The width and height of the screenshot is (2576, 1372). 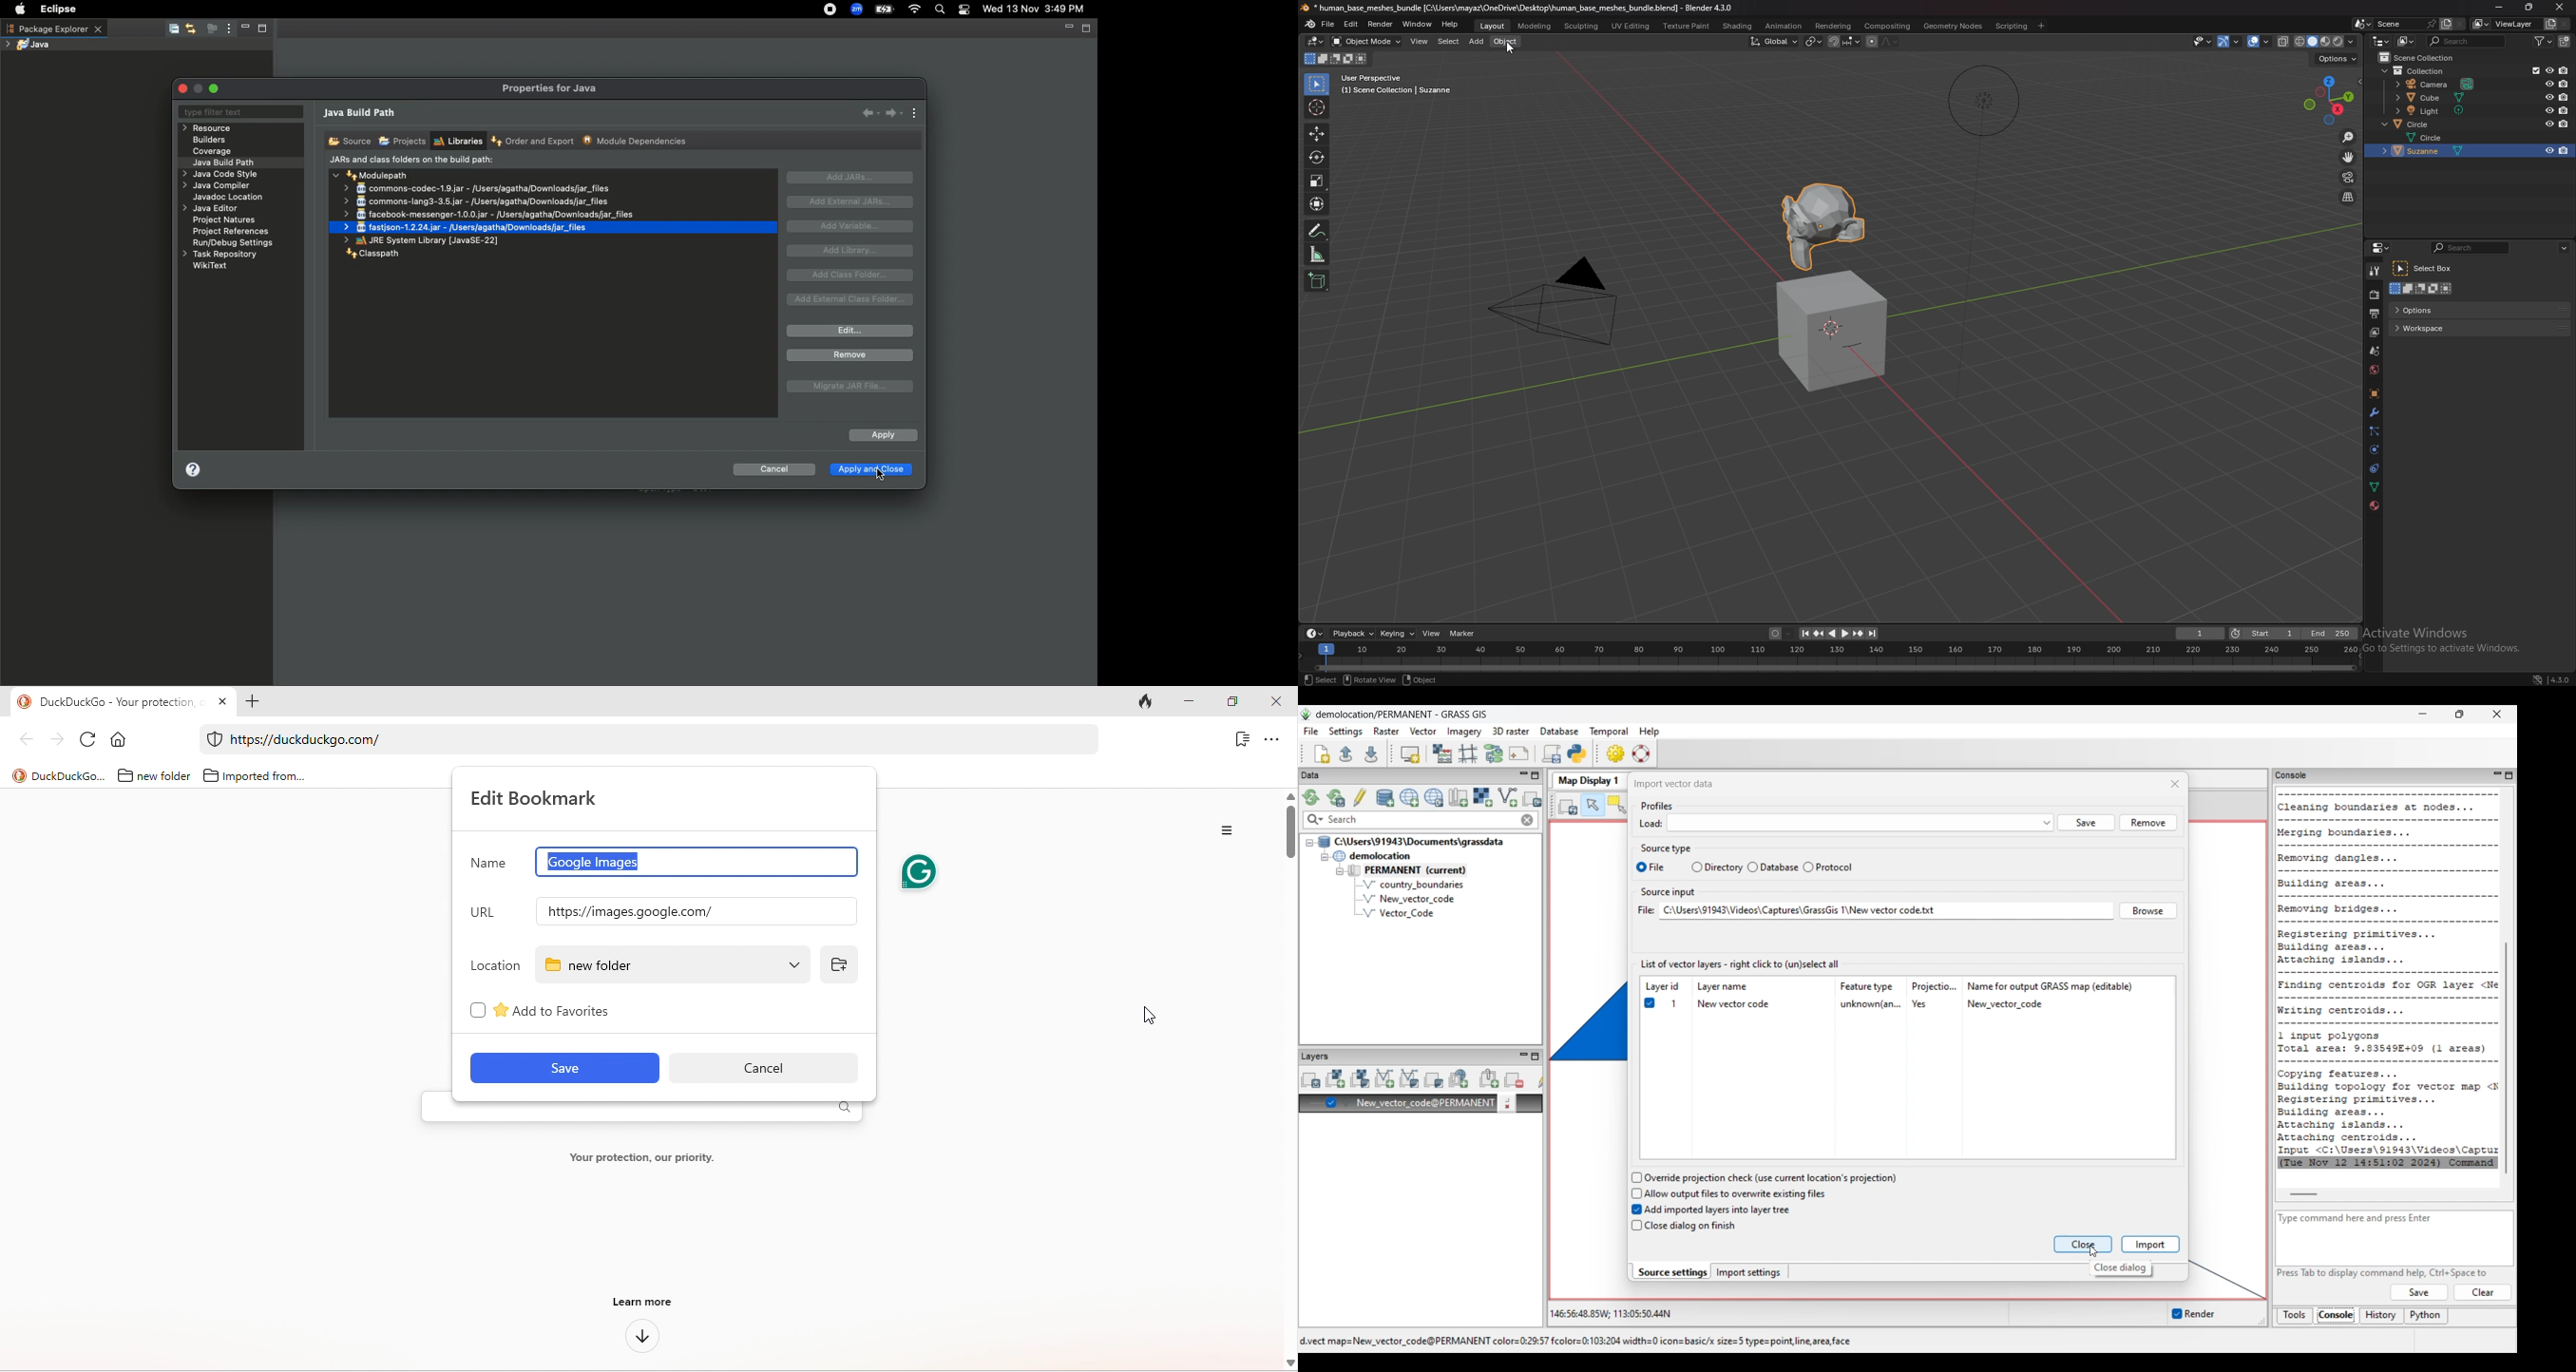 I want to click on view layer, so click(x=2374, y=333).